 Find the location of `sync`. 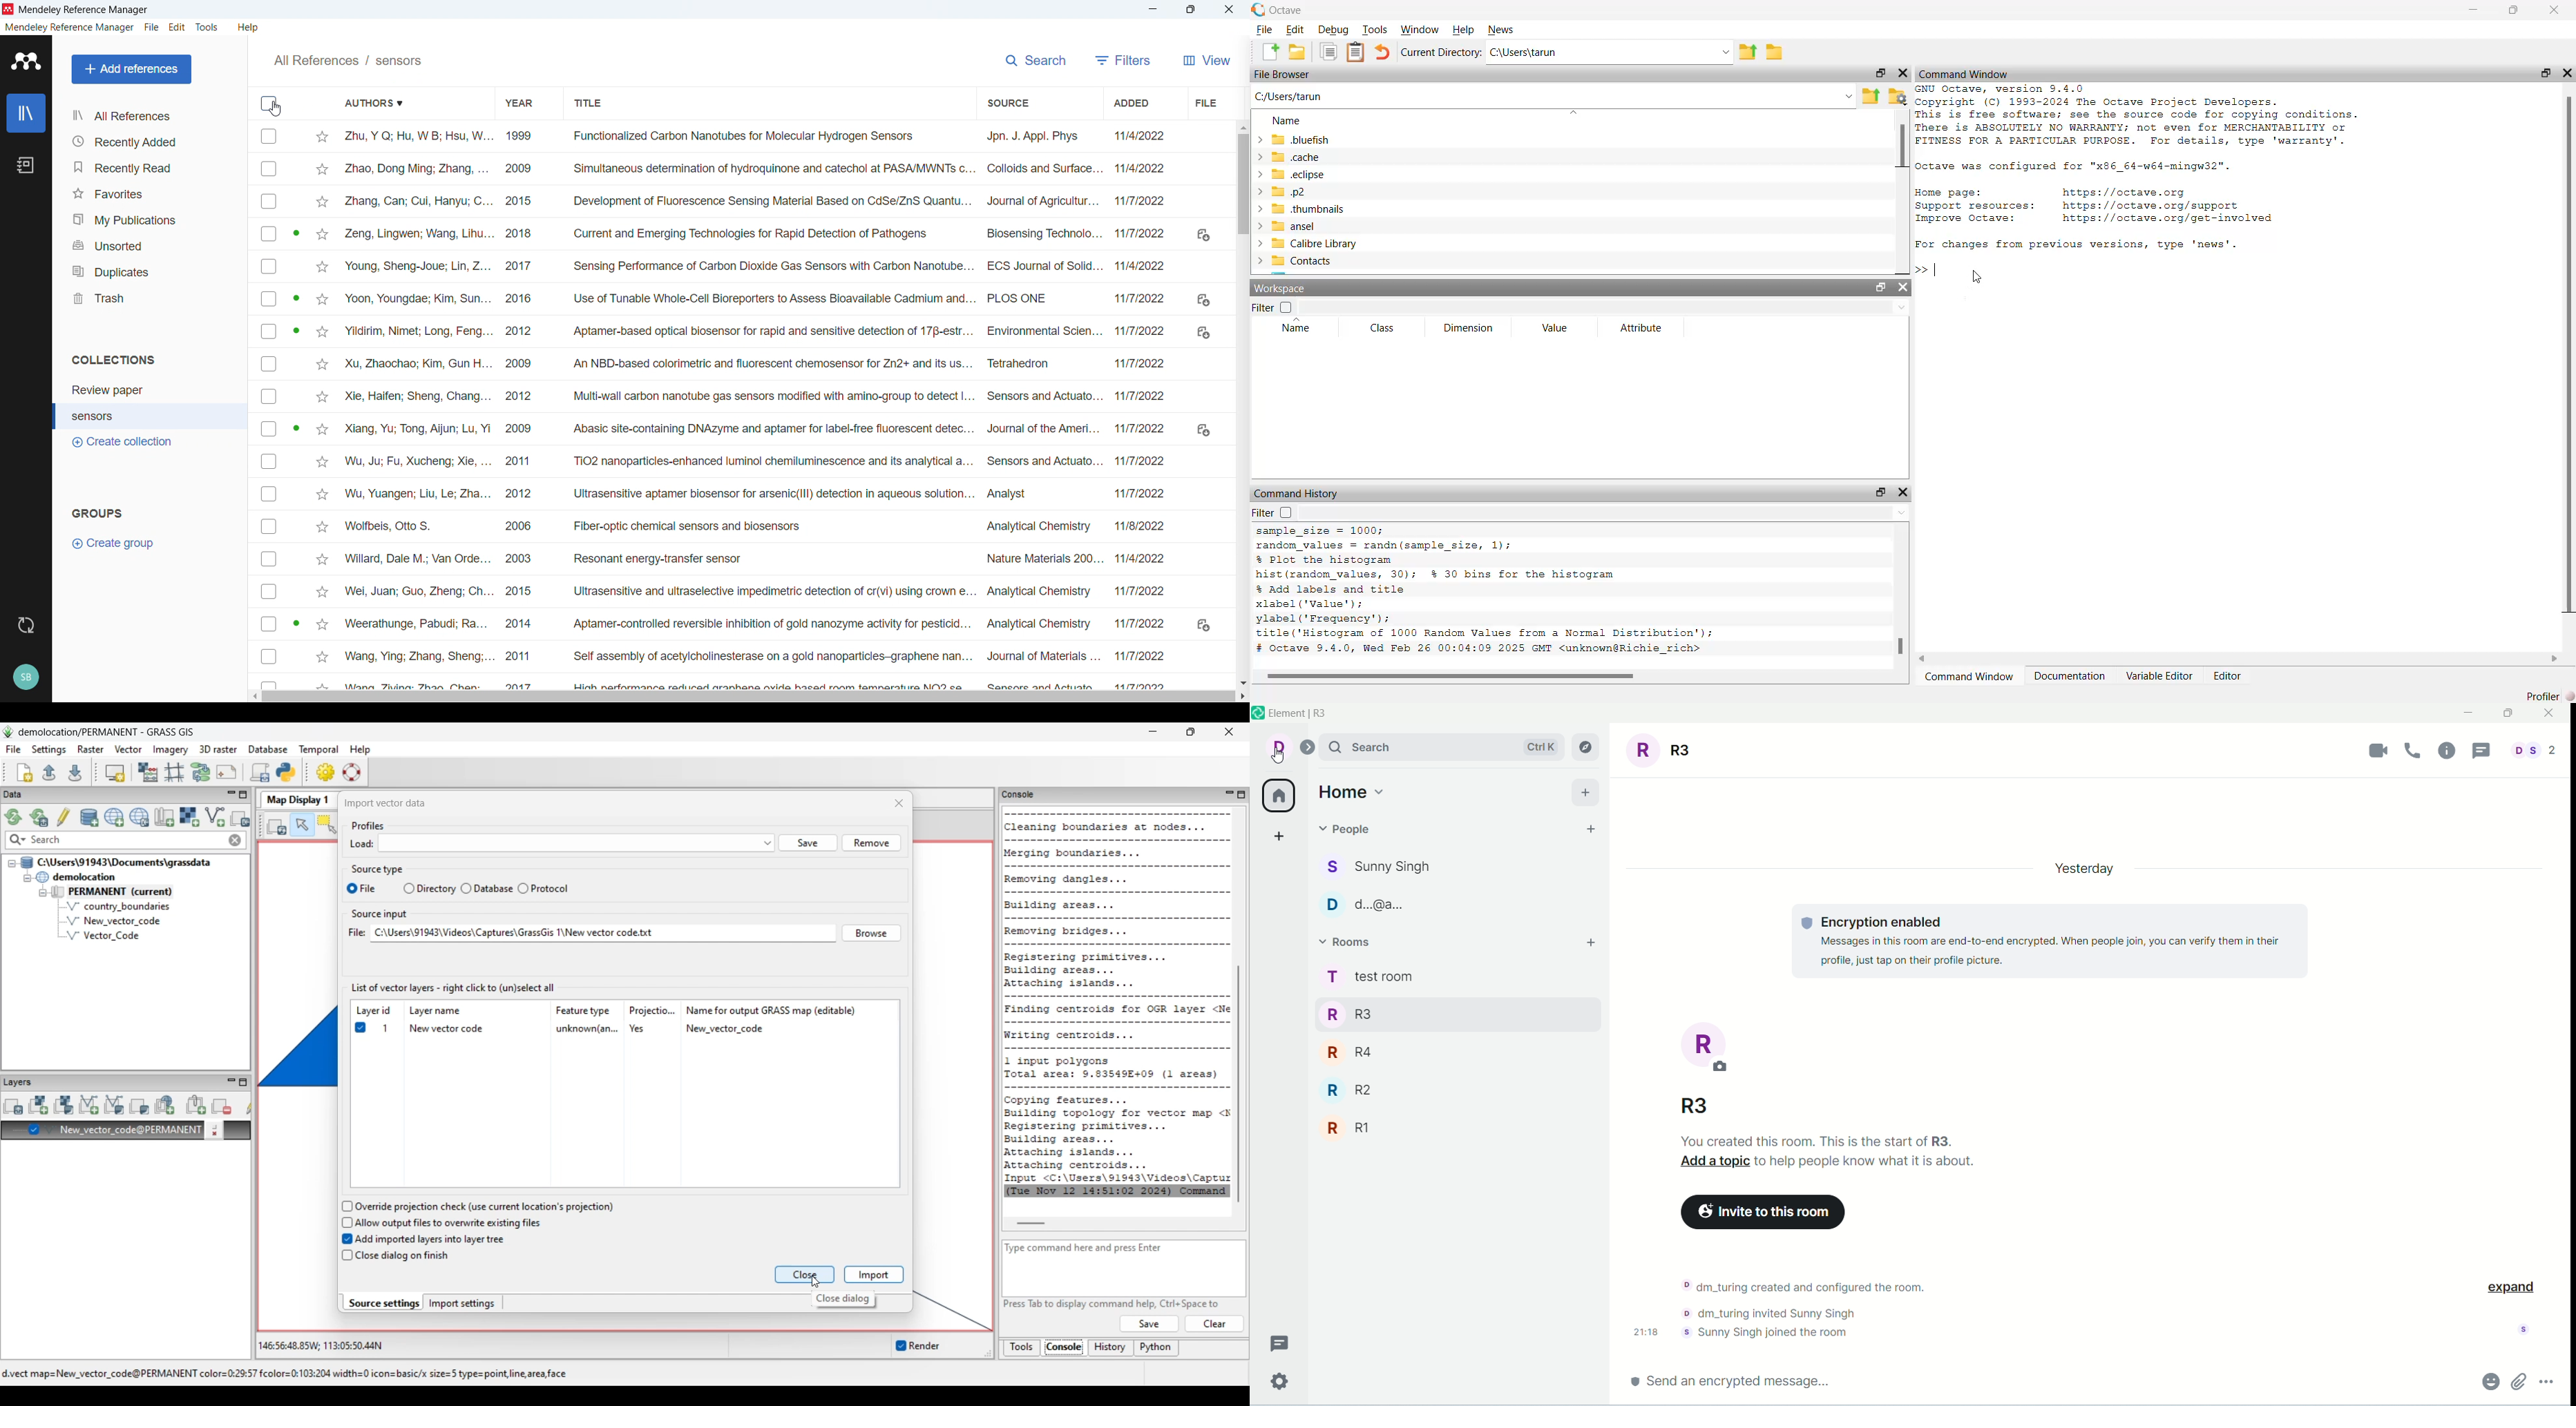

sync is located at coordinates (25, 625).